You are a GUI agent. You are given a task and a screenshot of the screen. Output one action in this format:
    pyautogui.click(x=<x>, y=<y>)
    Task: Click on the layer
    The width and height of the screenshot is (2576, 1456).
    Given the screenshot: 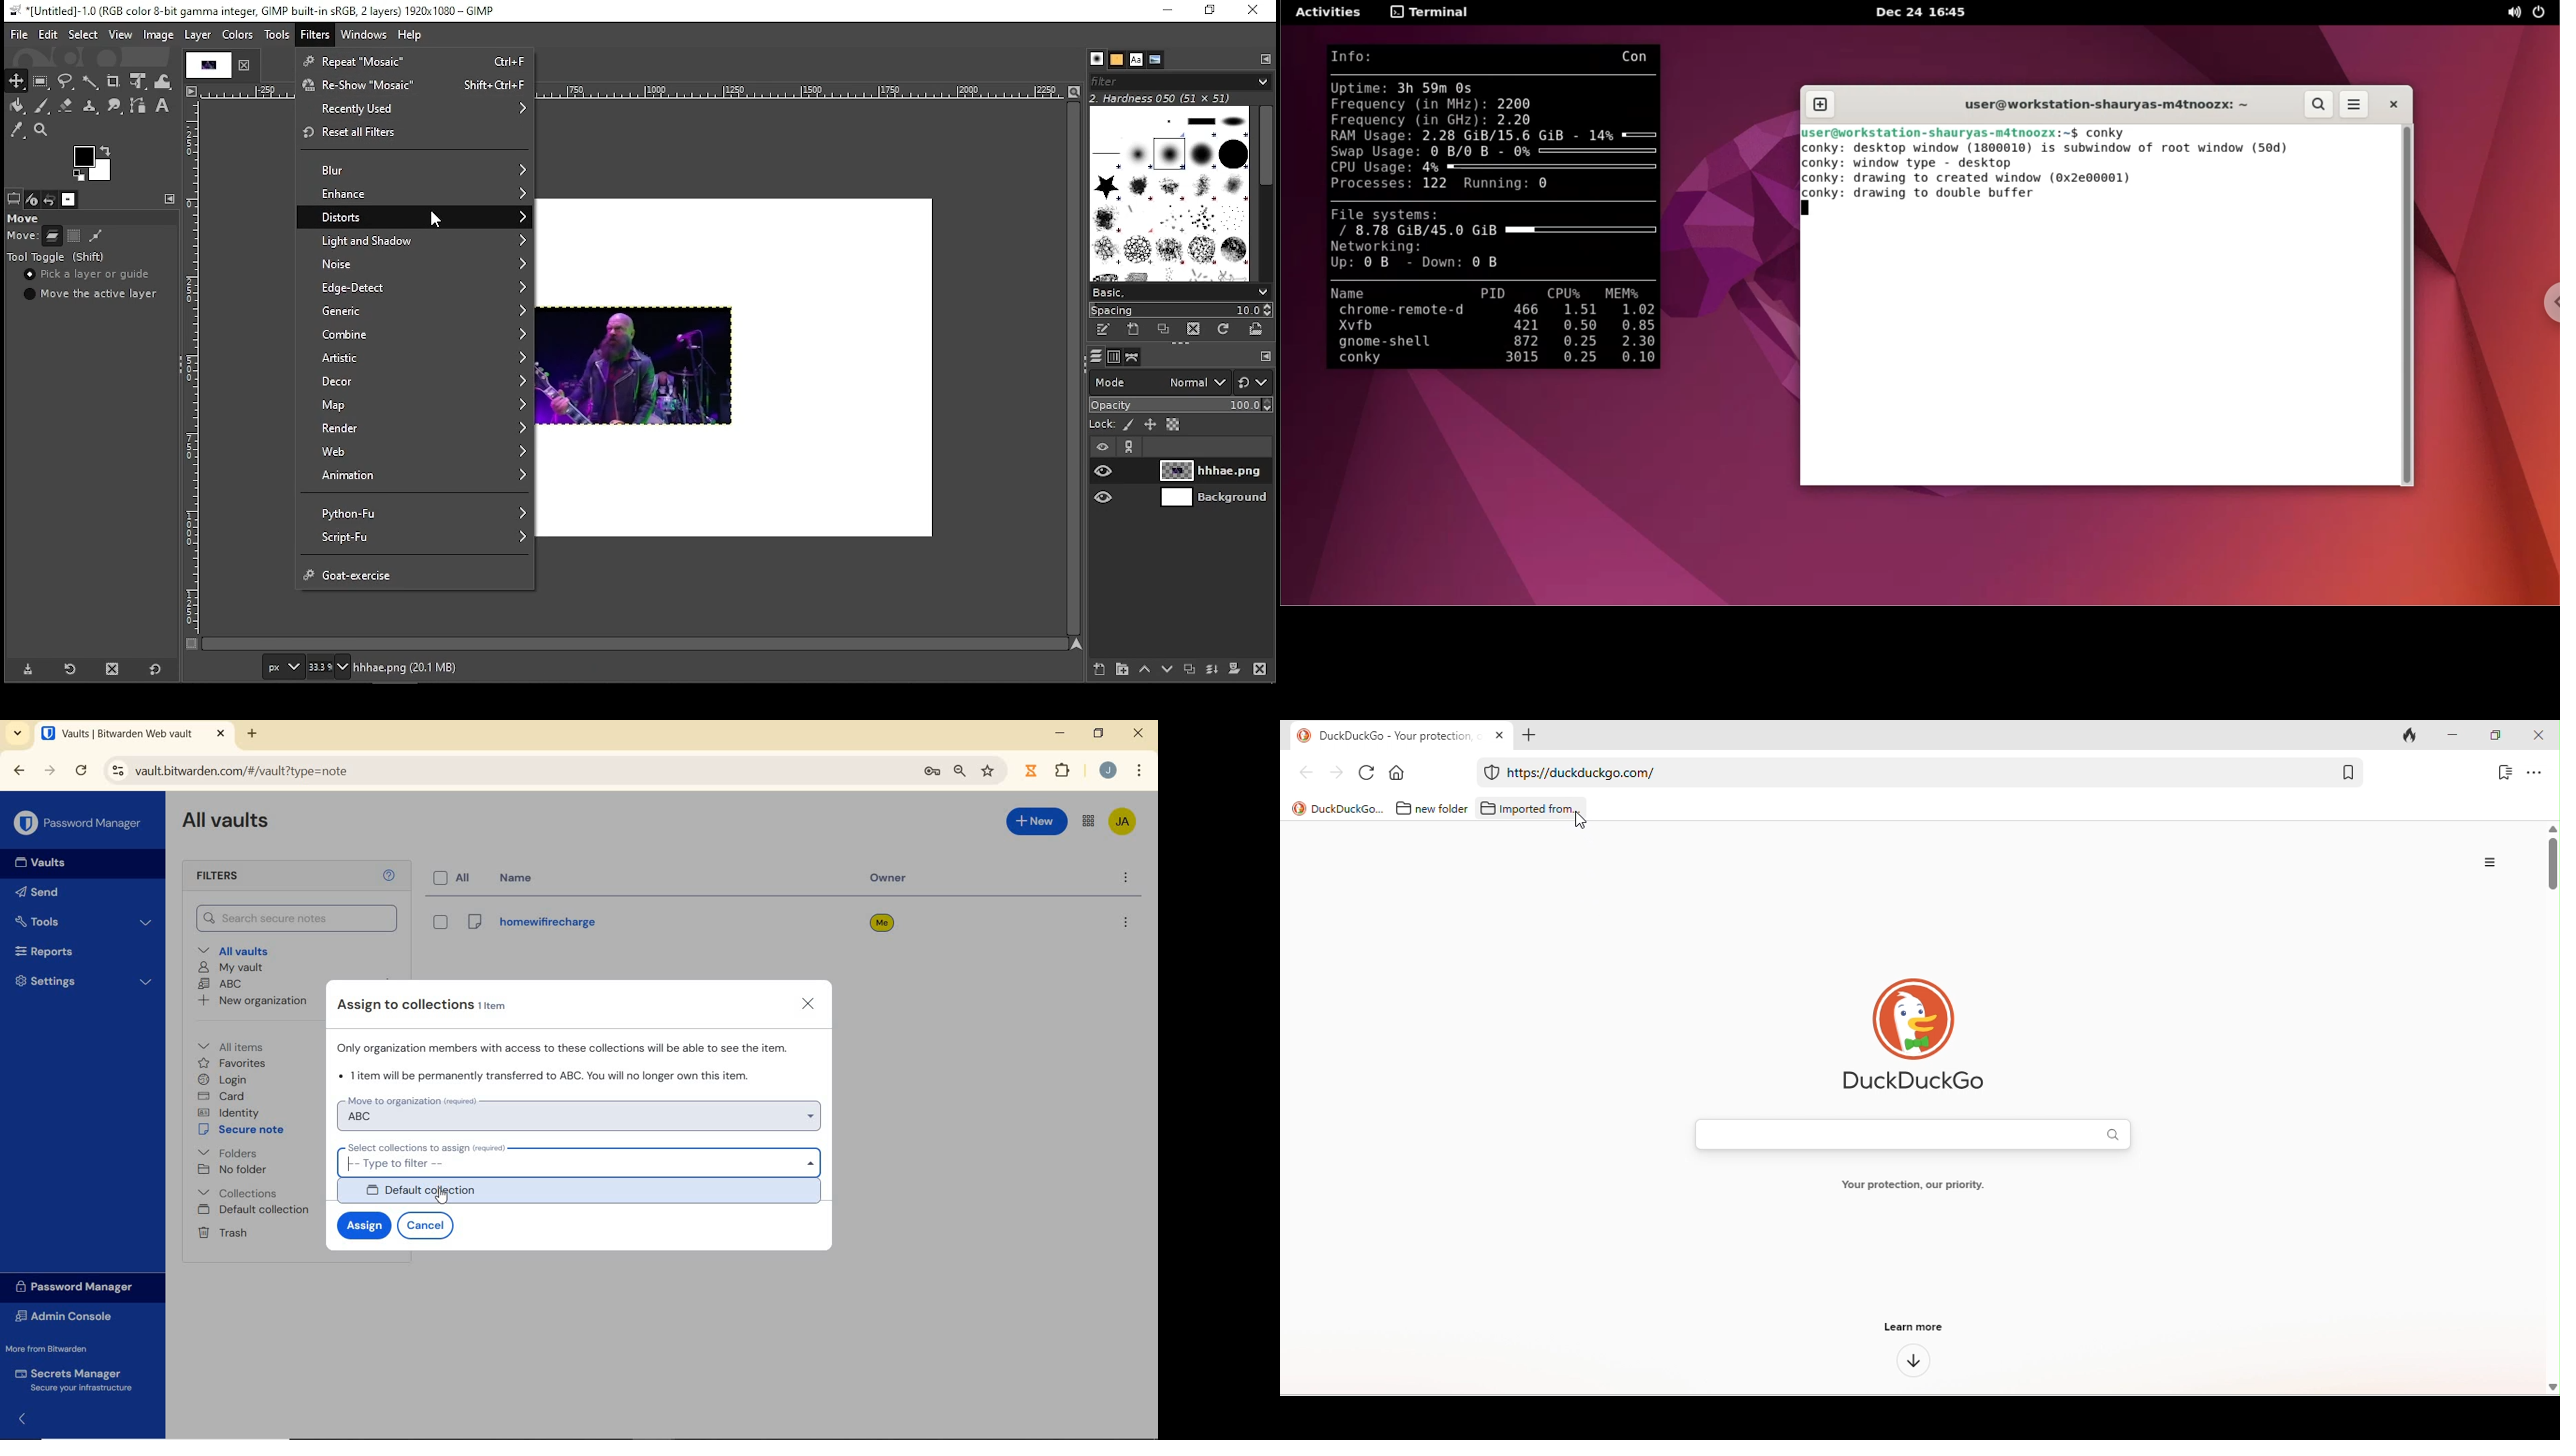 What is the action you would take?
    pyautogui.click(x=198, y=34)
    